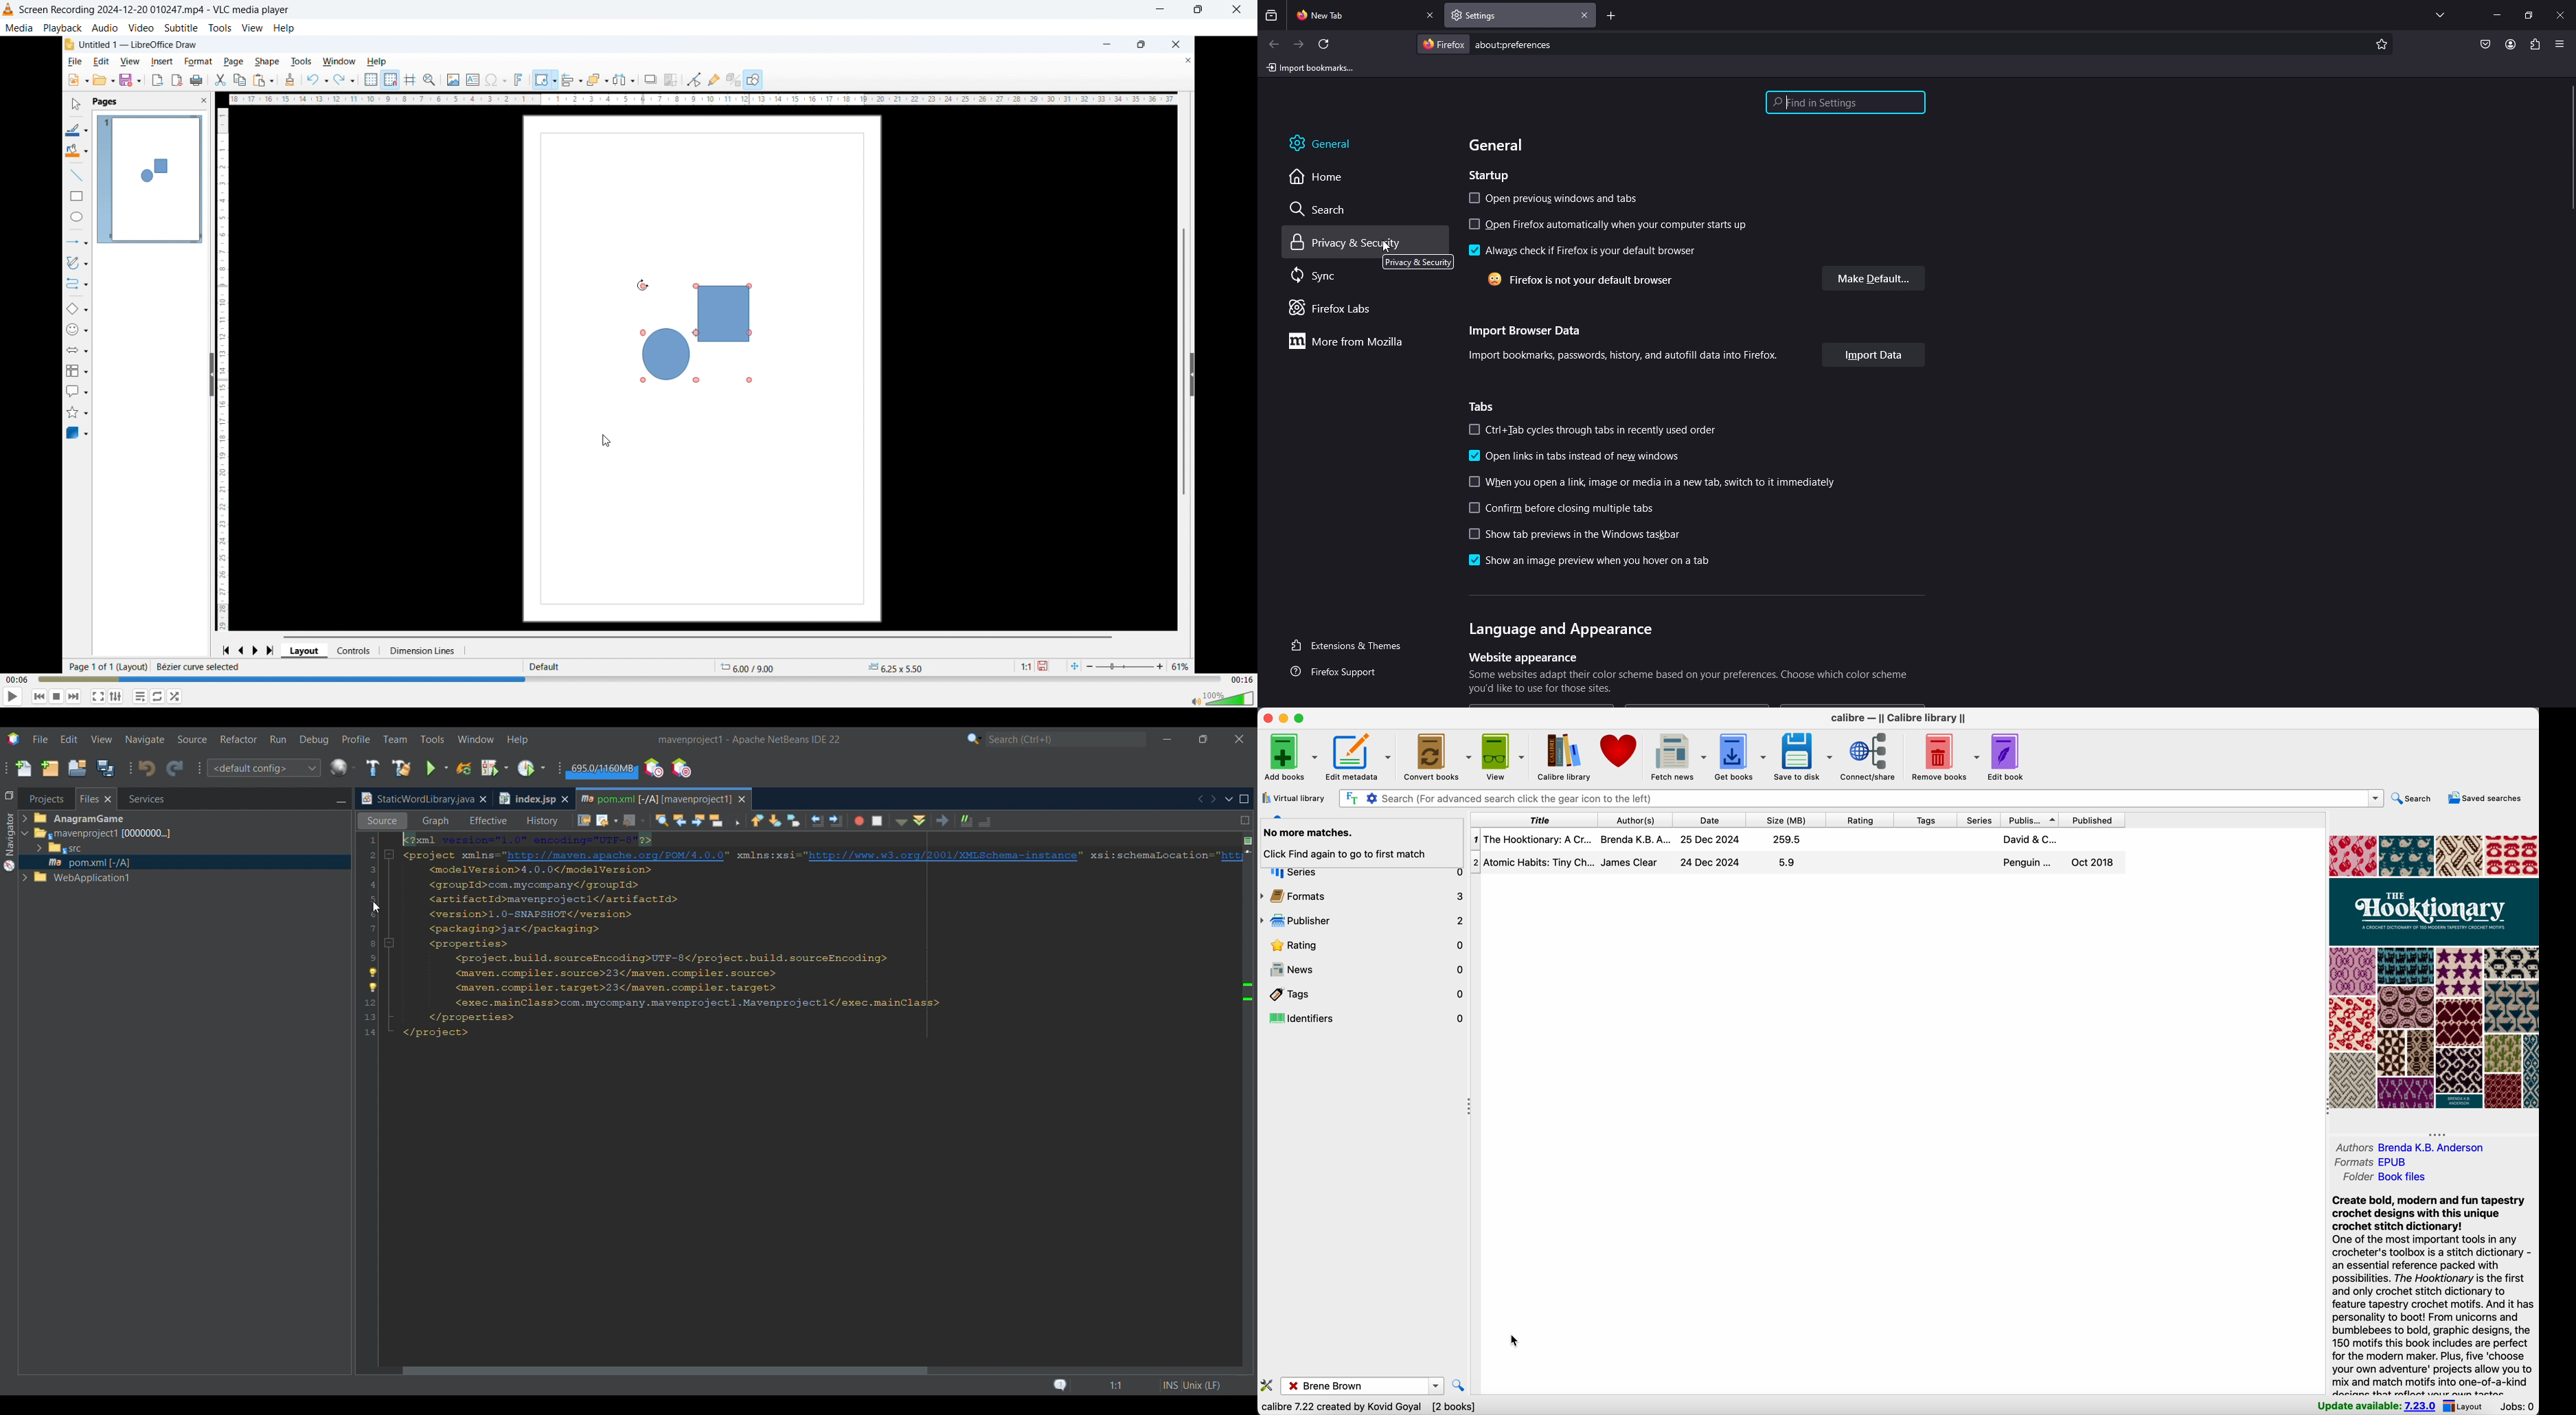 The height and width of the screenshot is (1428, 2576). What do you see at coordinates (1363, 1385) in the screenshot?
I see `Brene Brown` at bounding box center [1363, 1385].